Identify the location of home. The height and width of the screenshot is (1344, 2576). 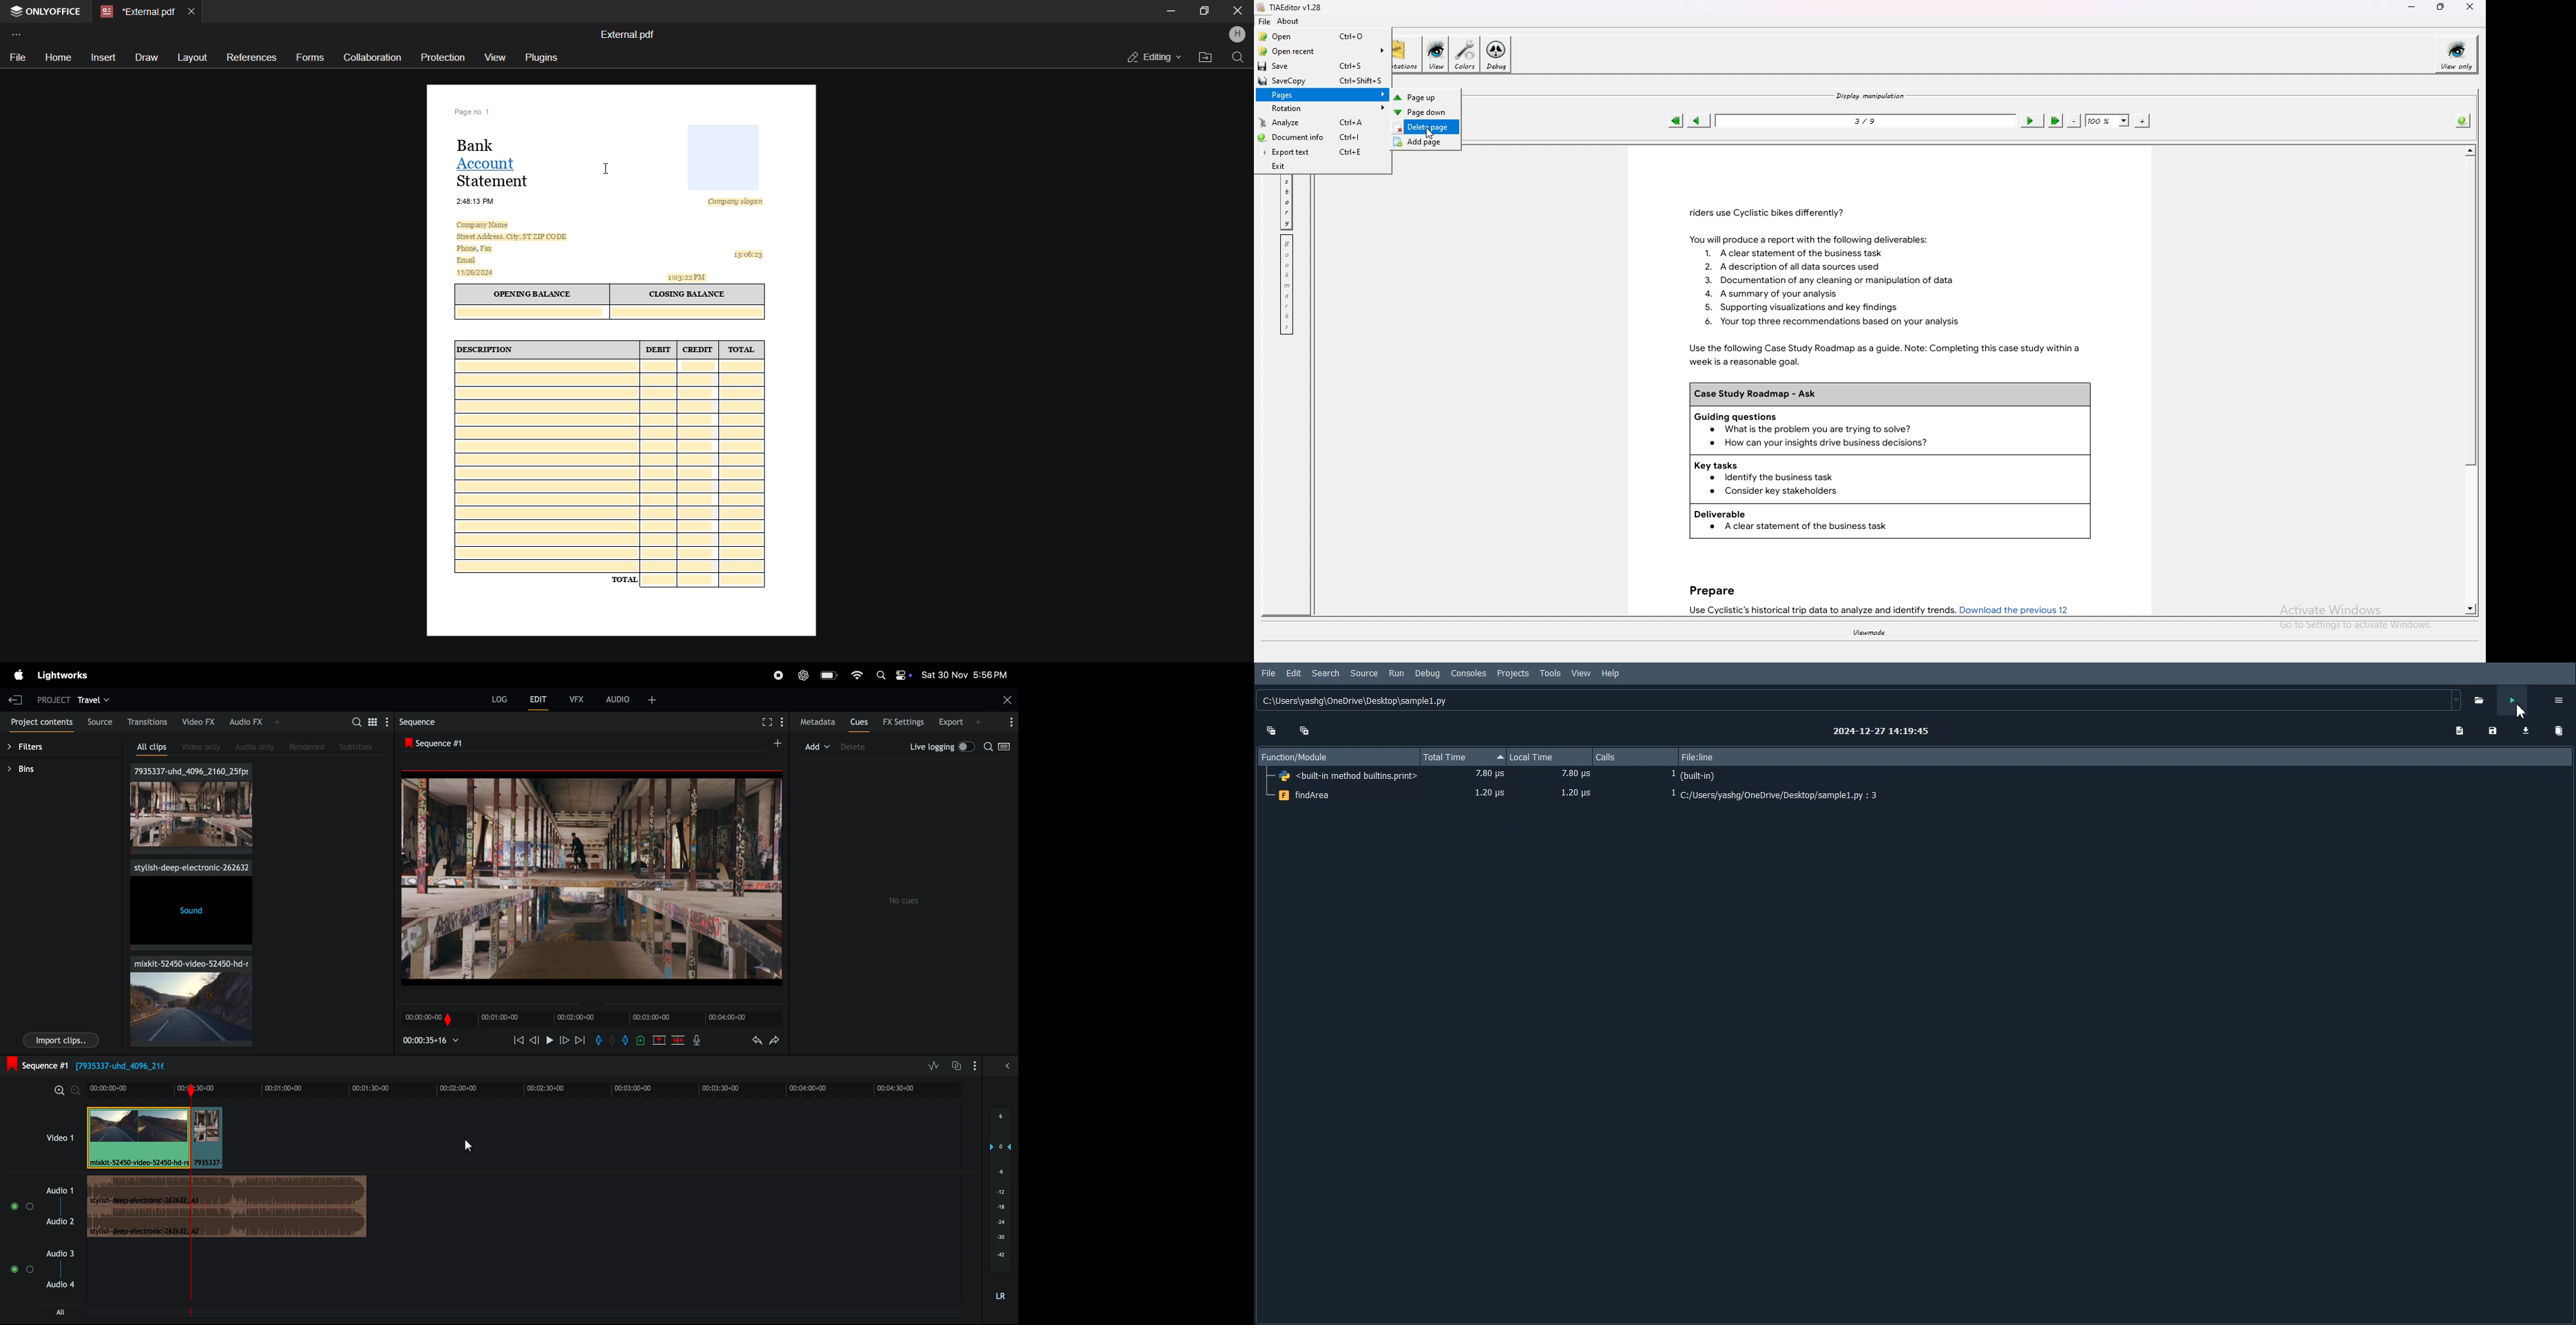
(57, 58).